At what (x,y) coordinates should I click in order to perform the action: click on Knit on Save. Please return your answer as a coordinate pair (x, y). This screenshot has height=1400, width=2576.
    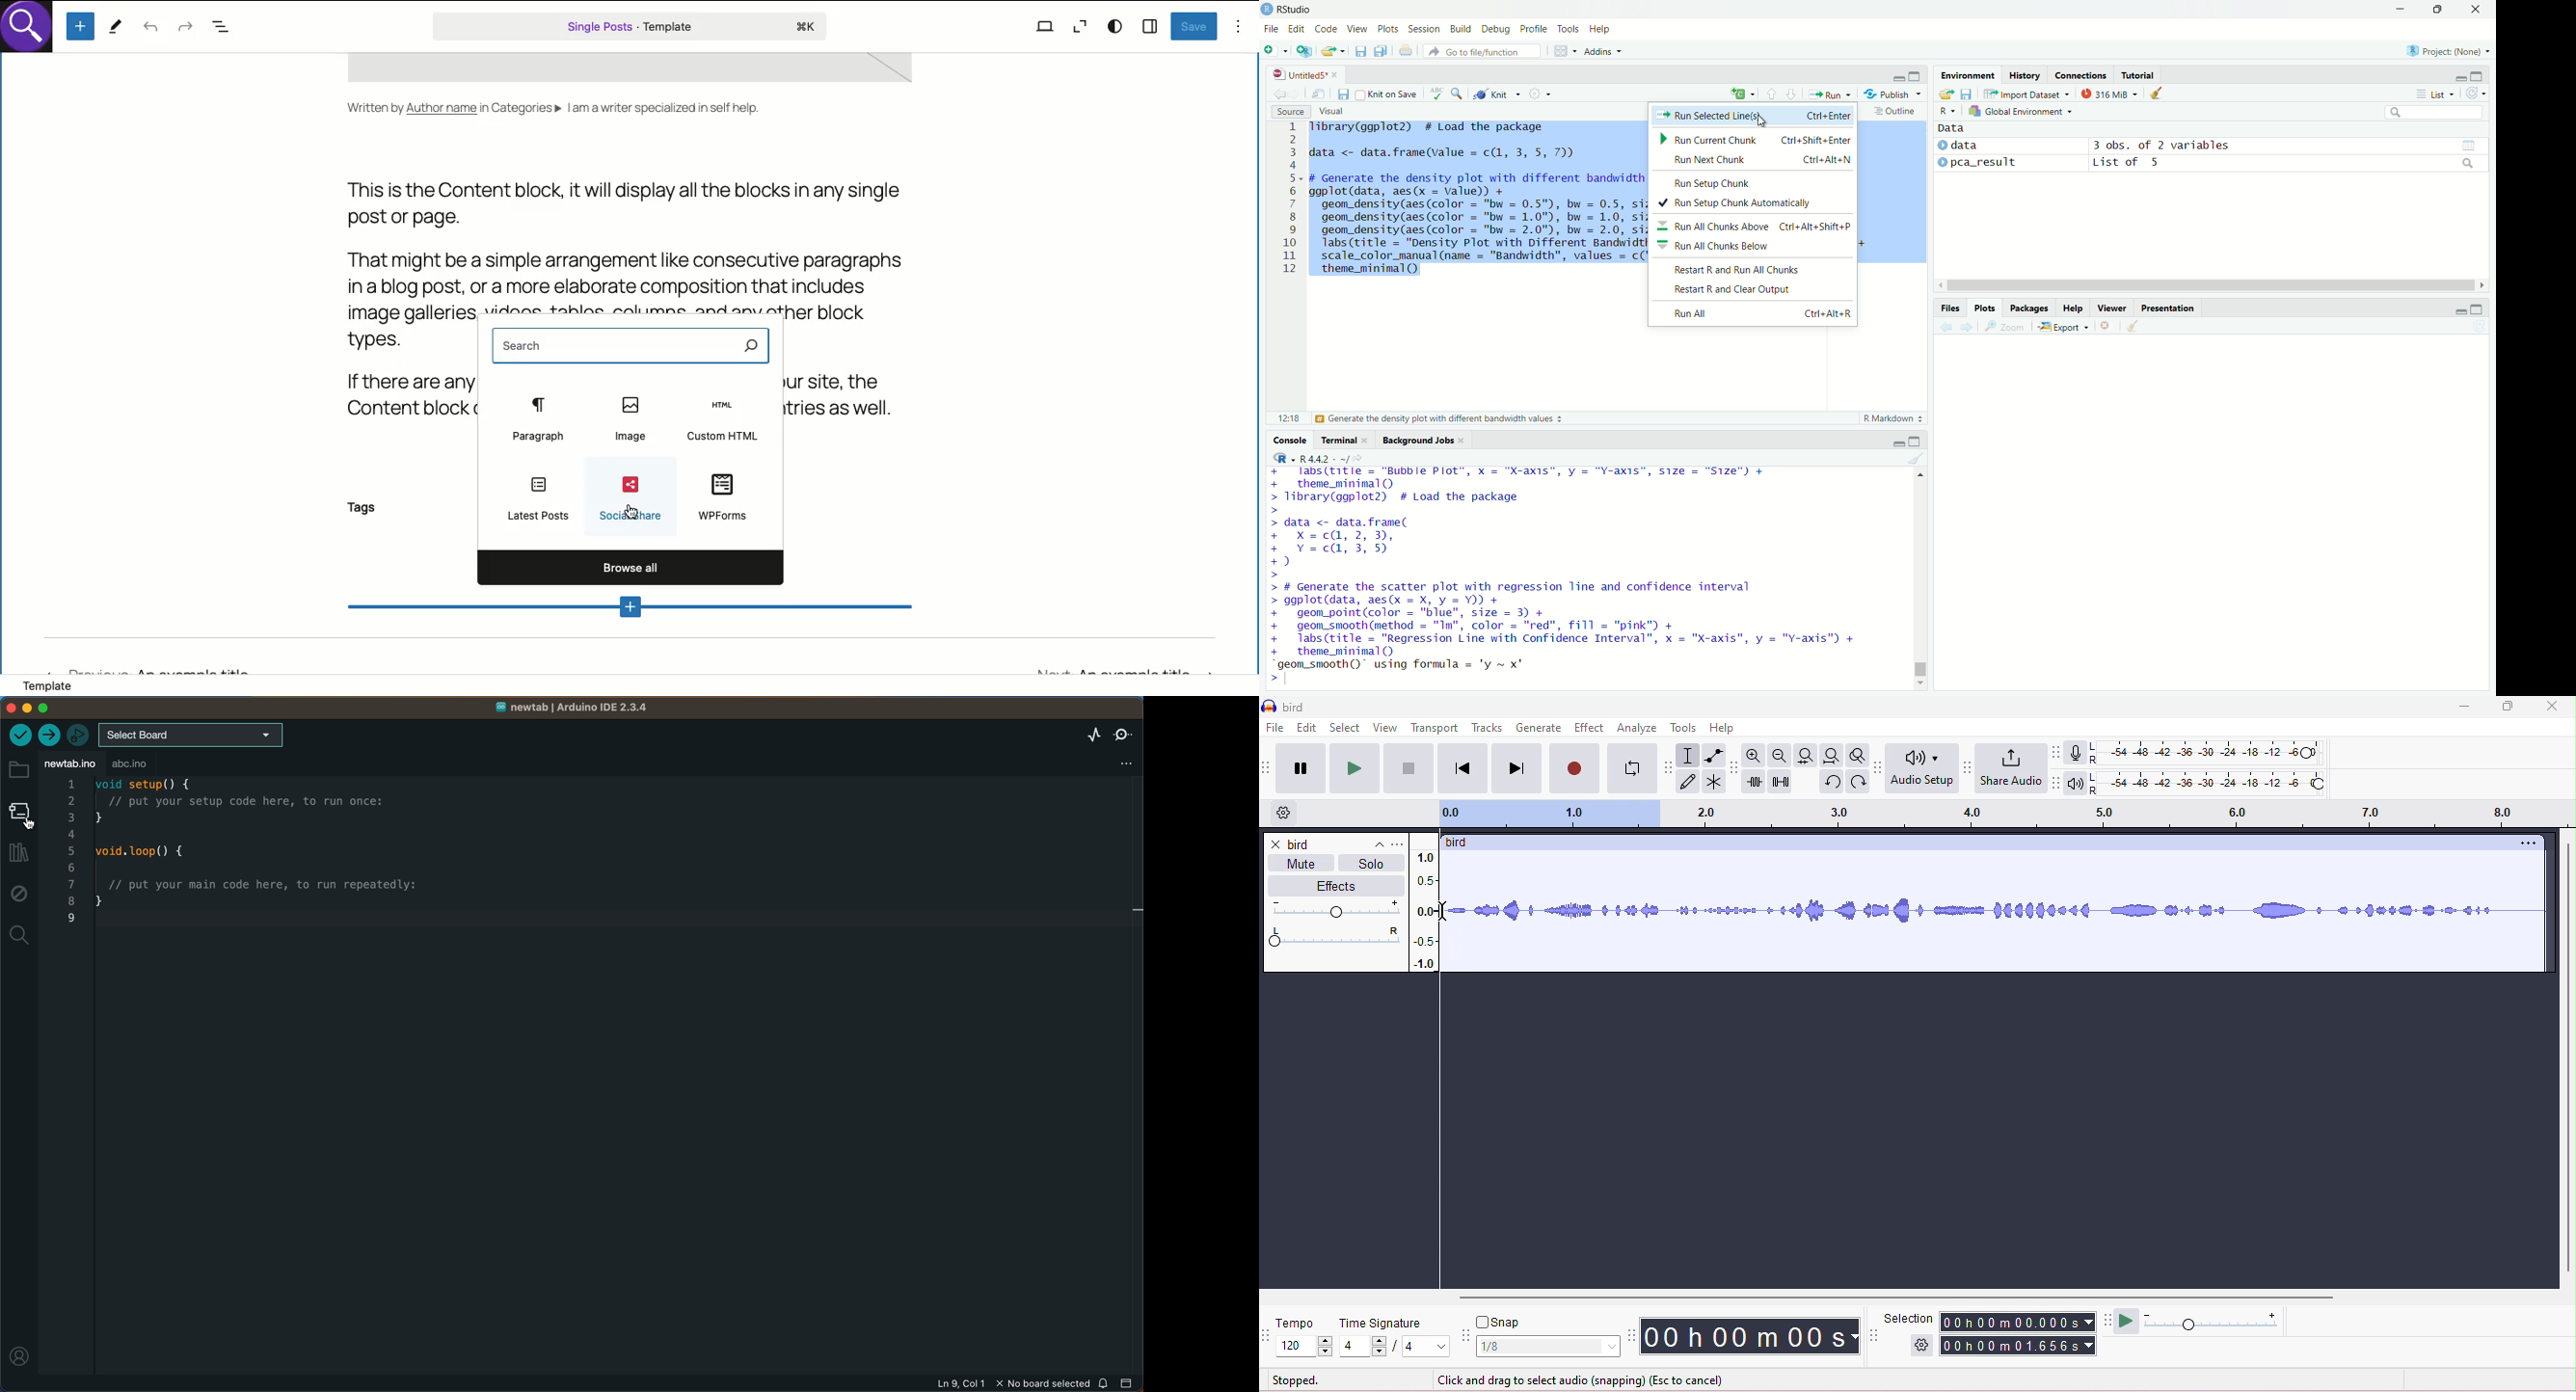
    Looking at the image, I should click on (1389, 94).